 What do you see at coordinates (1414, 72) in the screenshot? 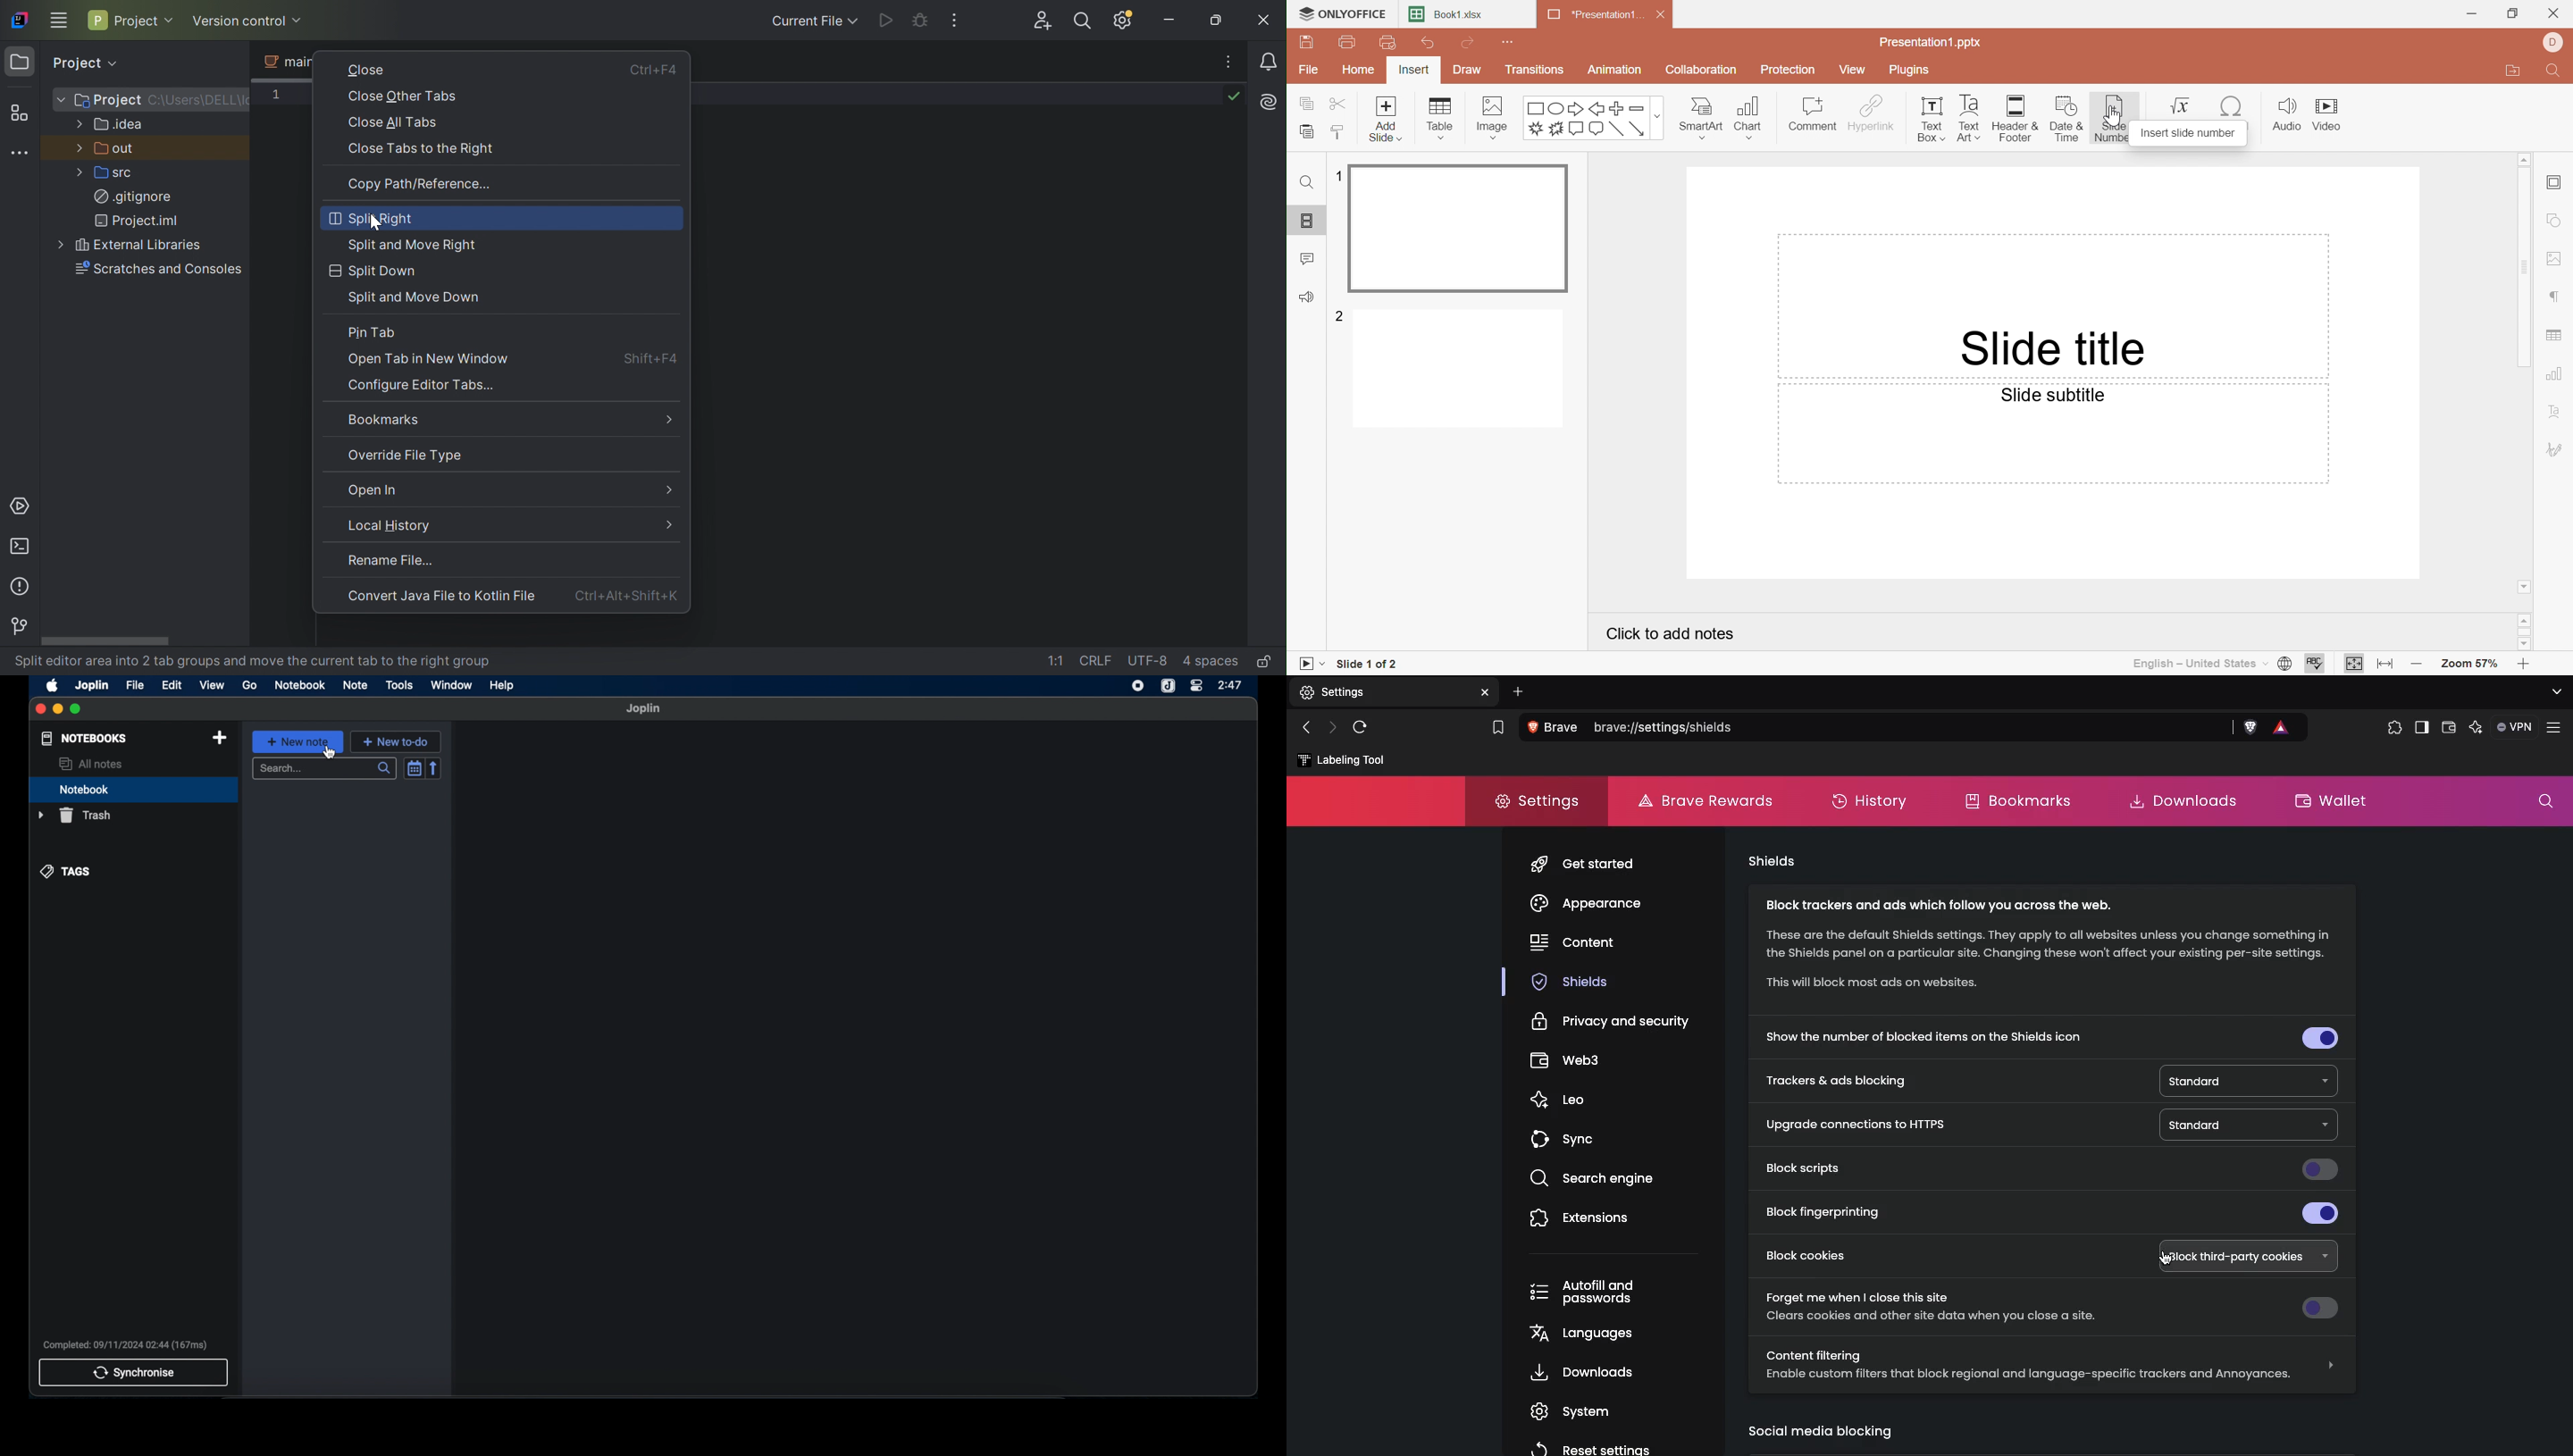
I see `Insert` at bounding box center [1414, 72].